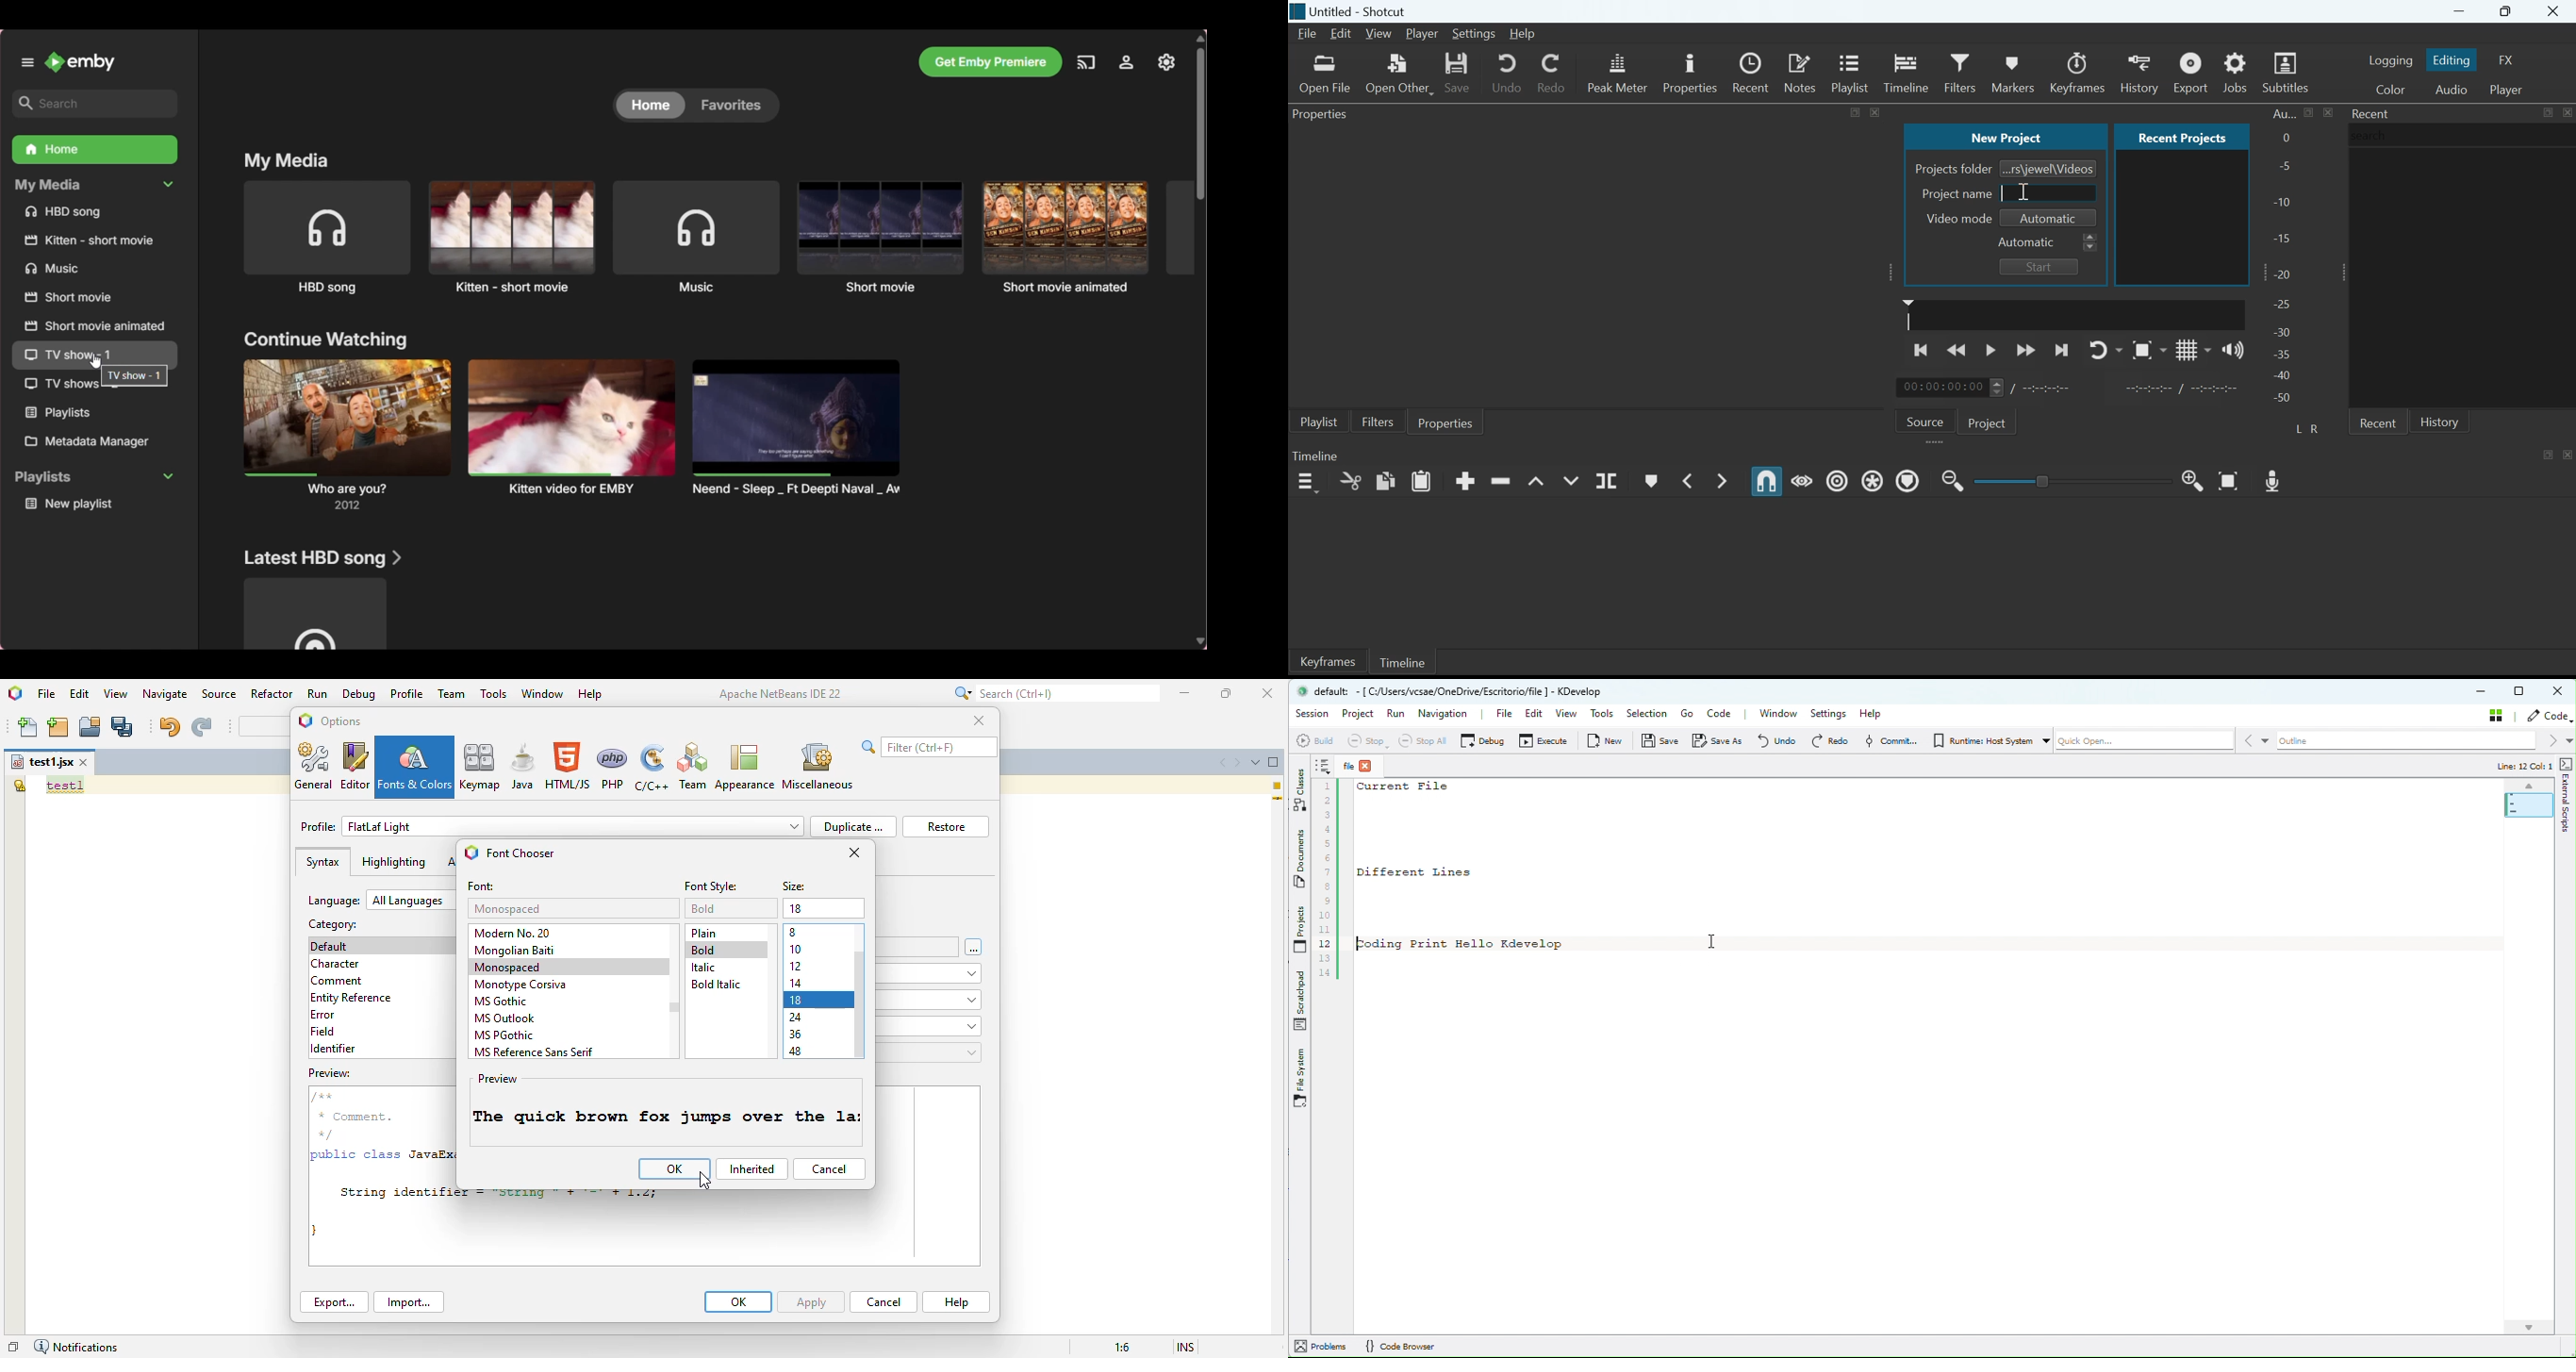 The width and height of the screenshot is (2576, 1372). I want to click on Filters, so click(1959, 71).